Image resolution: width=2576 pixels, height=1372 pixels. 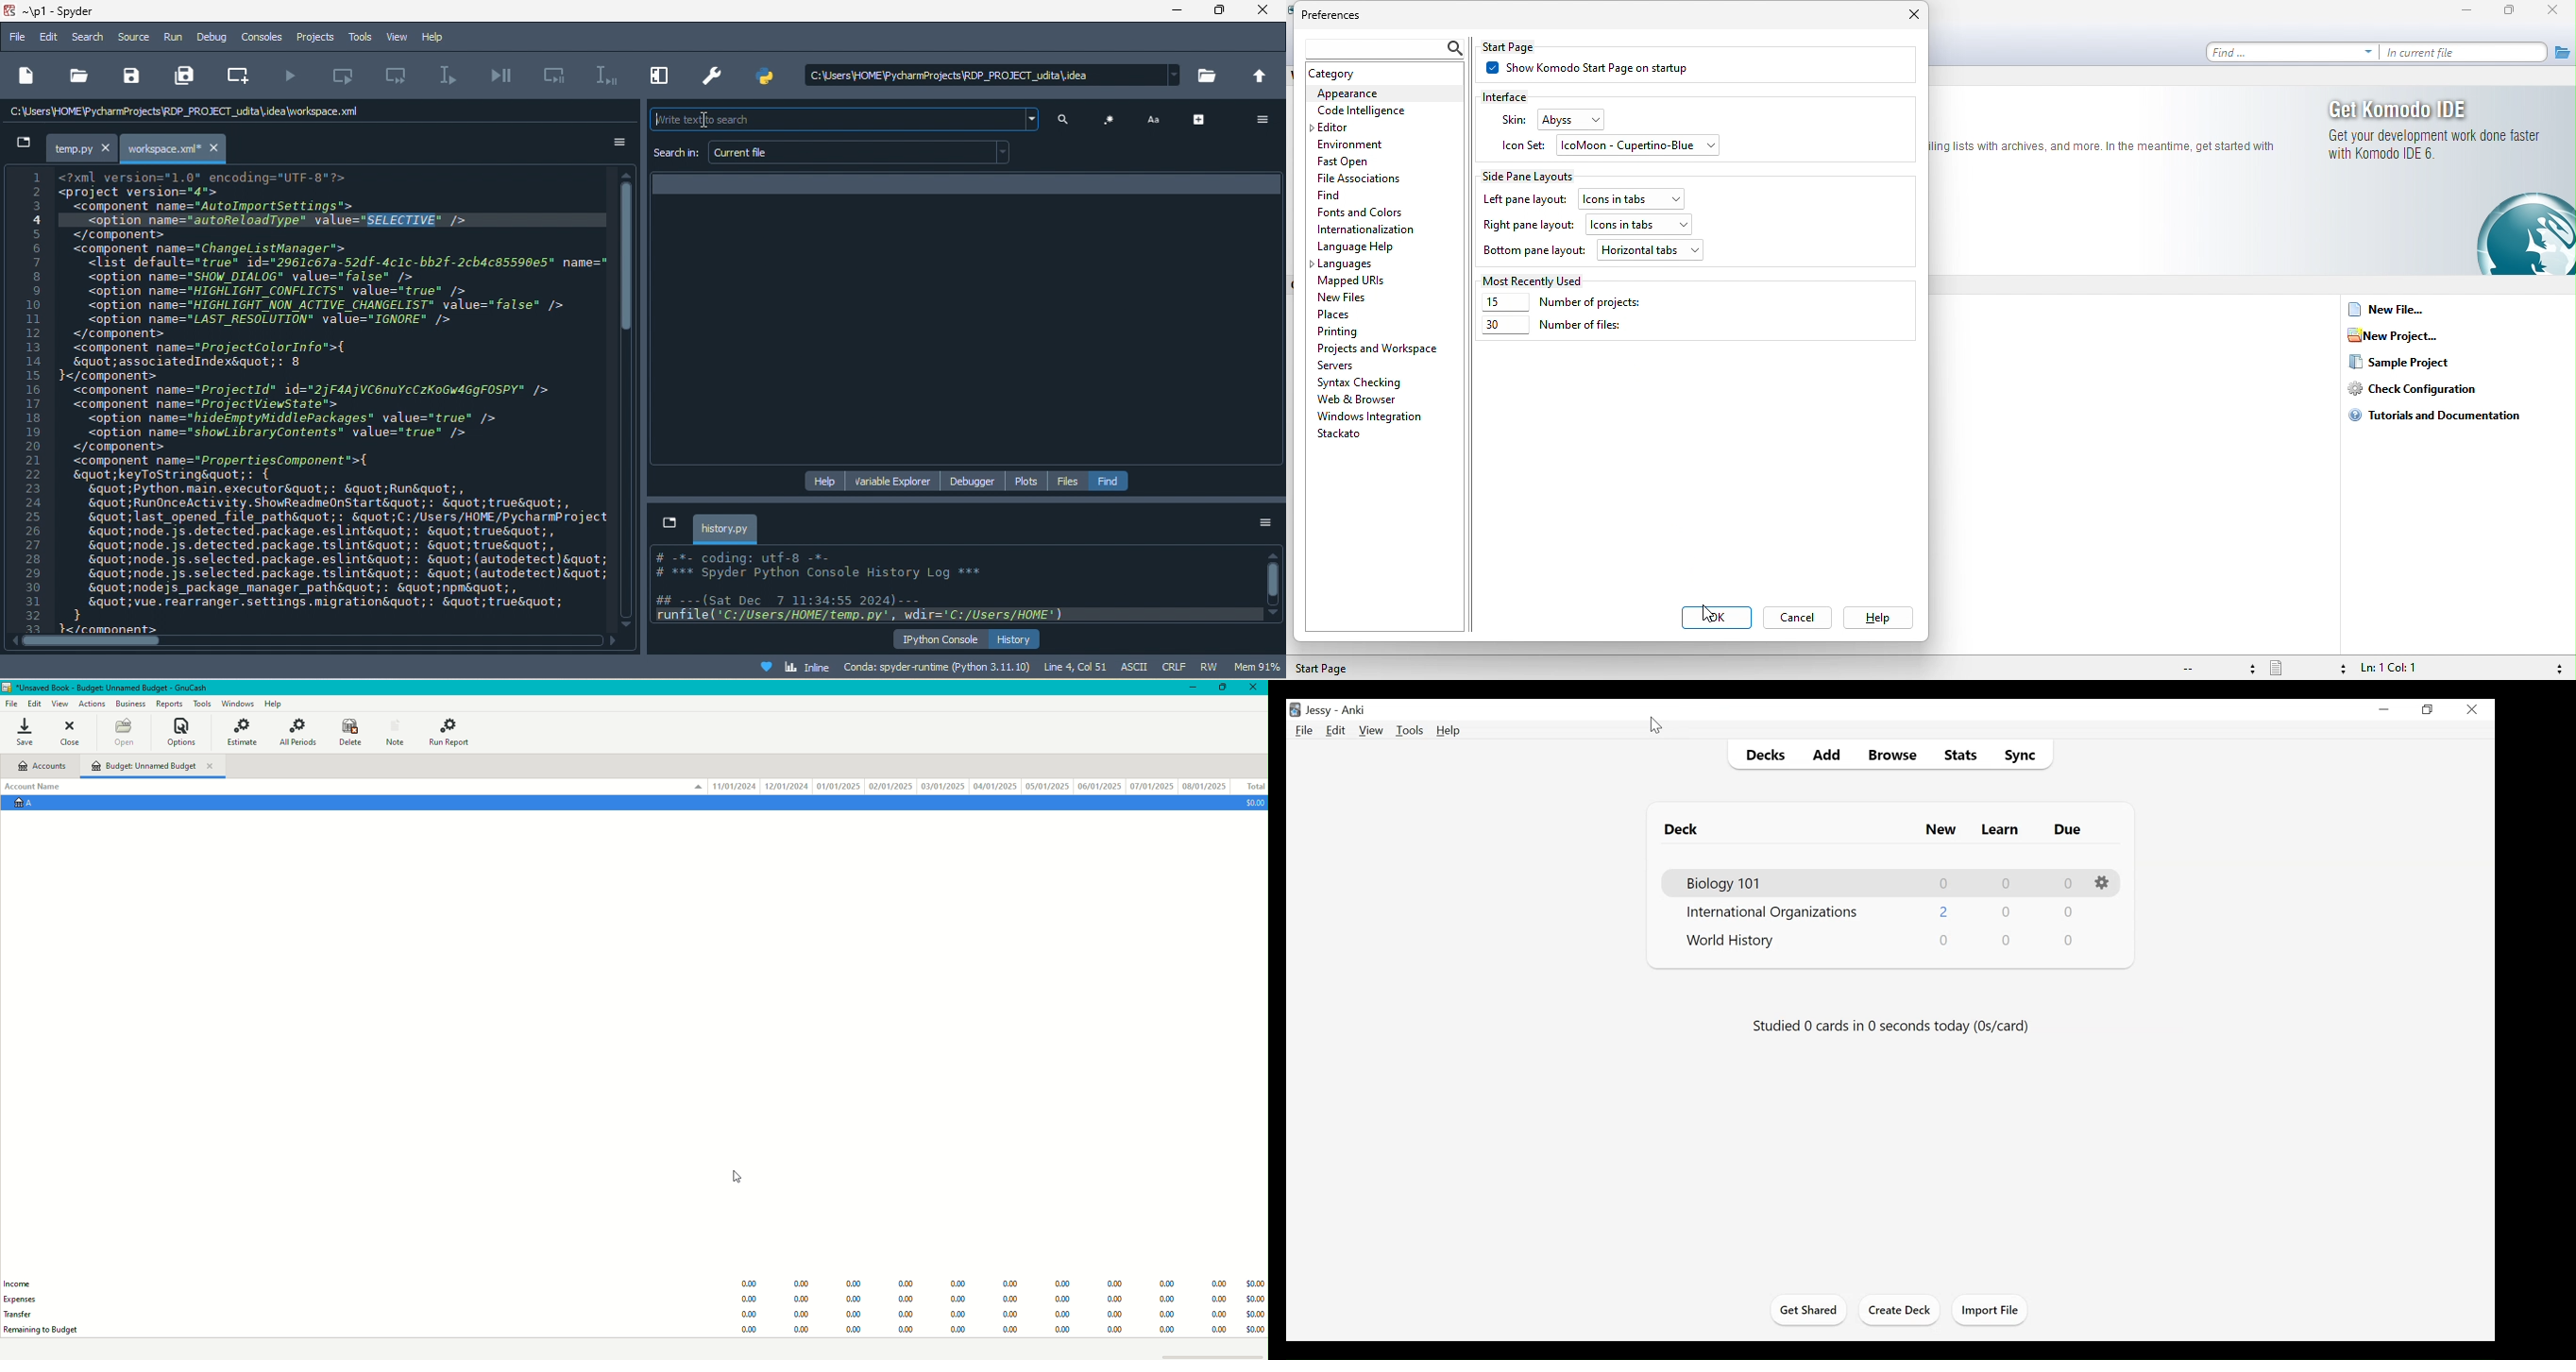 What do you see at coordinates (1137, 667) in the screenshot?
I see `ascii` at bounding box center [1137, 667].